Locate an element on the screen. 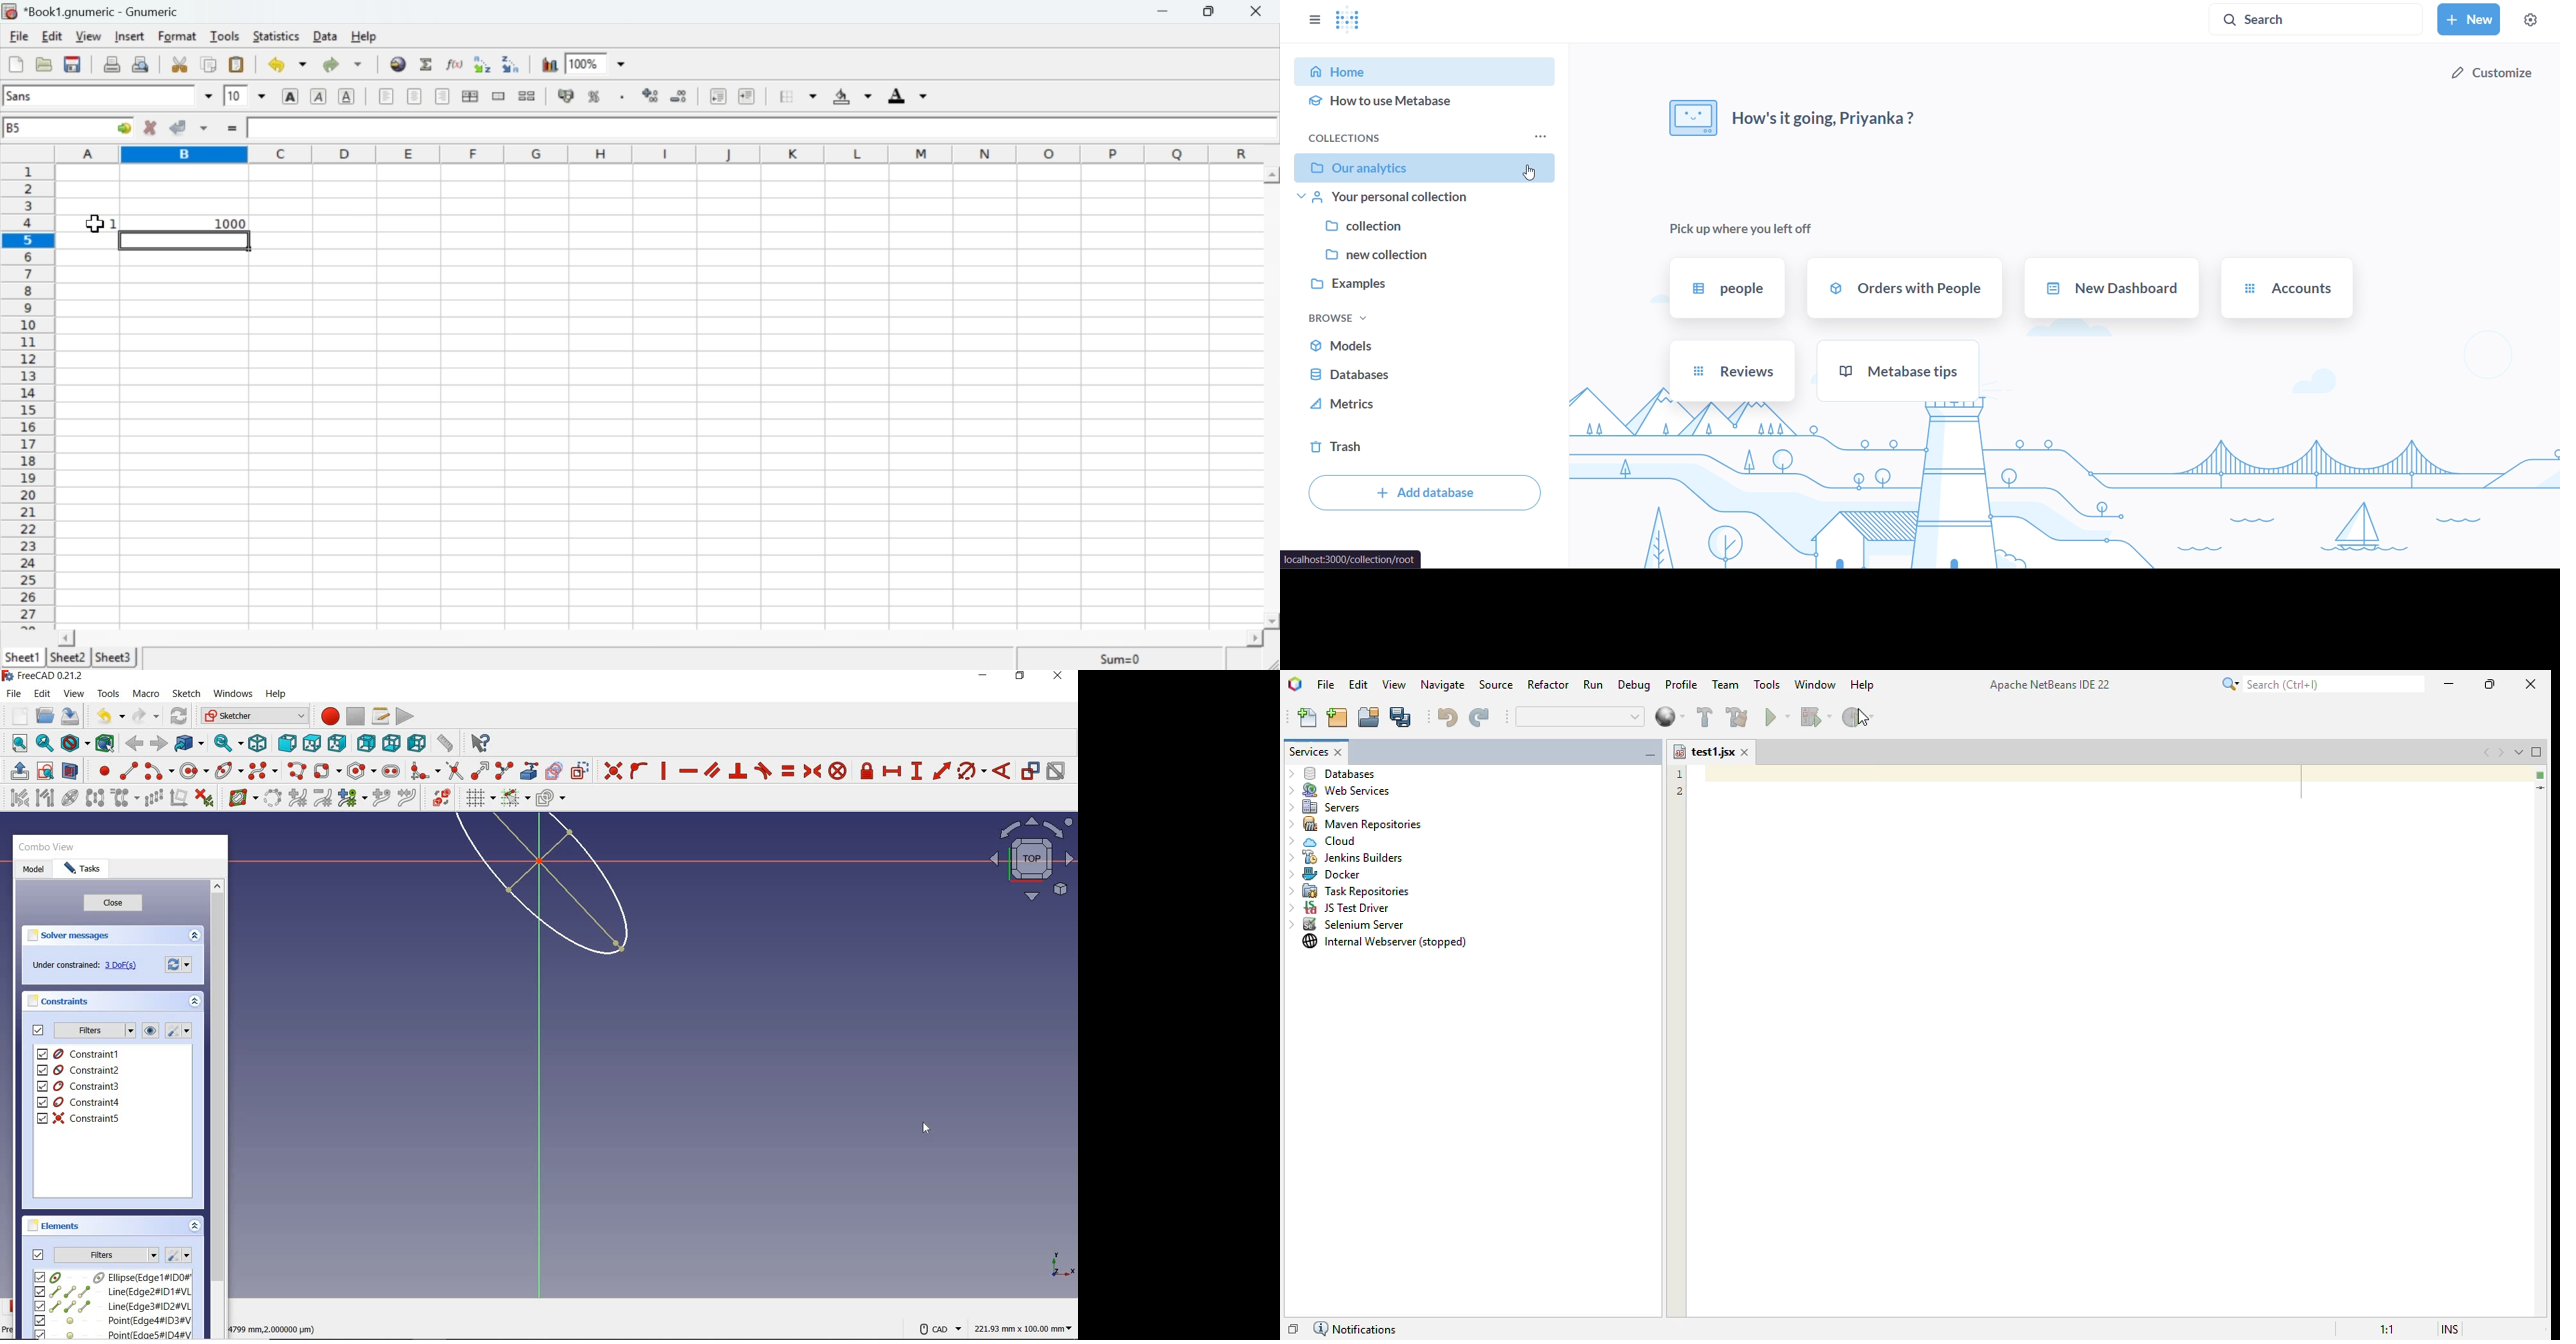 The width and height of the screenshot is (2576, 1344). bounding box is located at coordinates (105, 743).